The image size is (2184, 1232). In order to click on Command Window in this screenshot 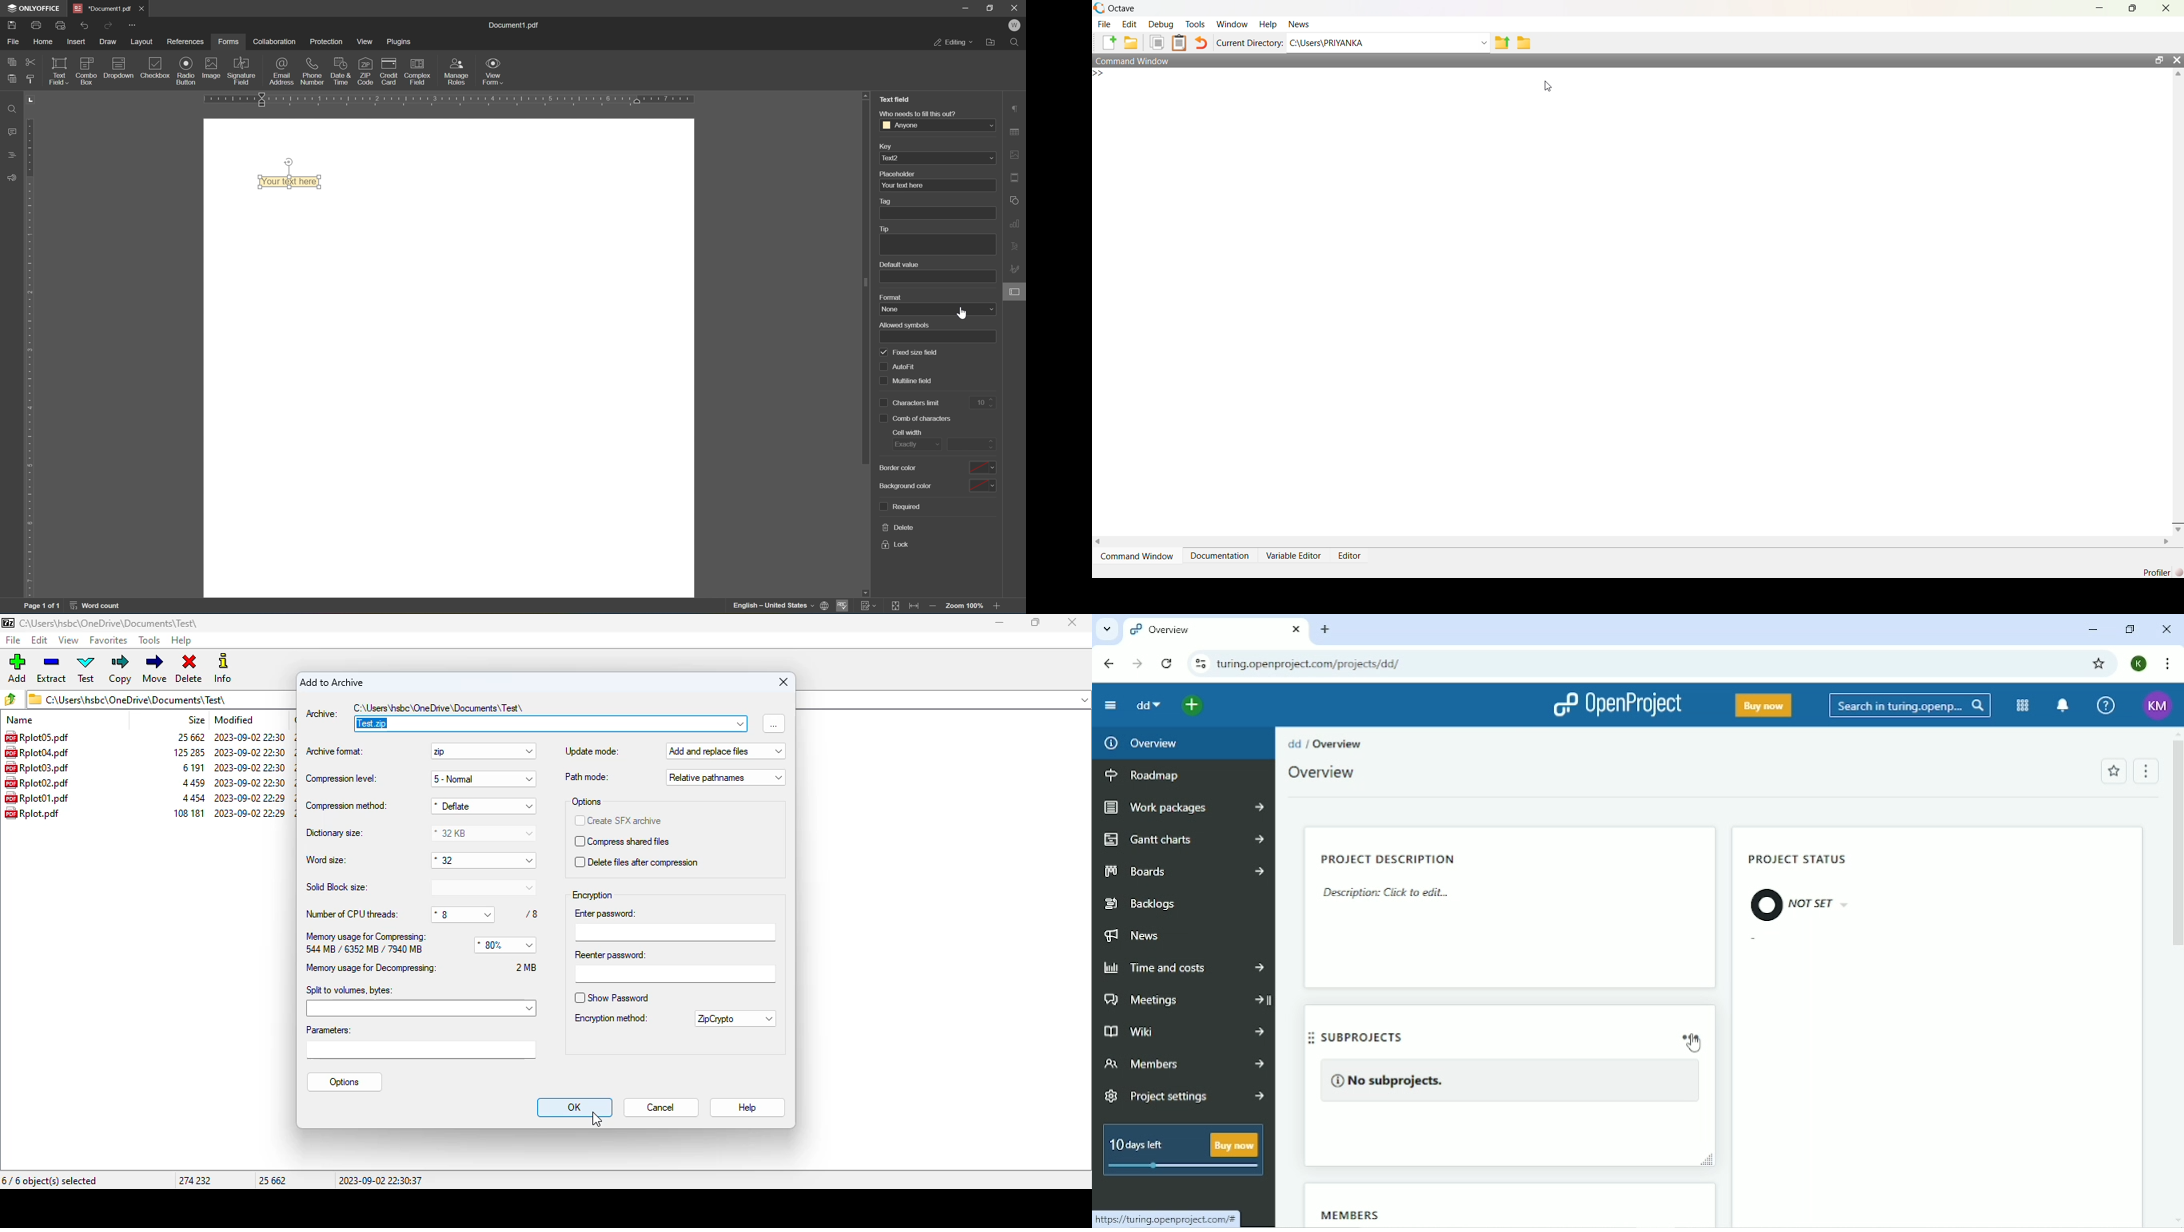, I will do `click(1620, 61)`.